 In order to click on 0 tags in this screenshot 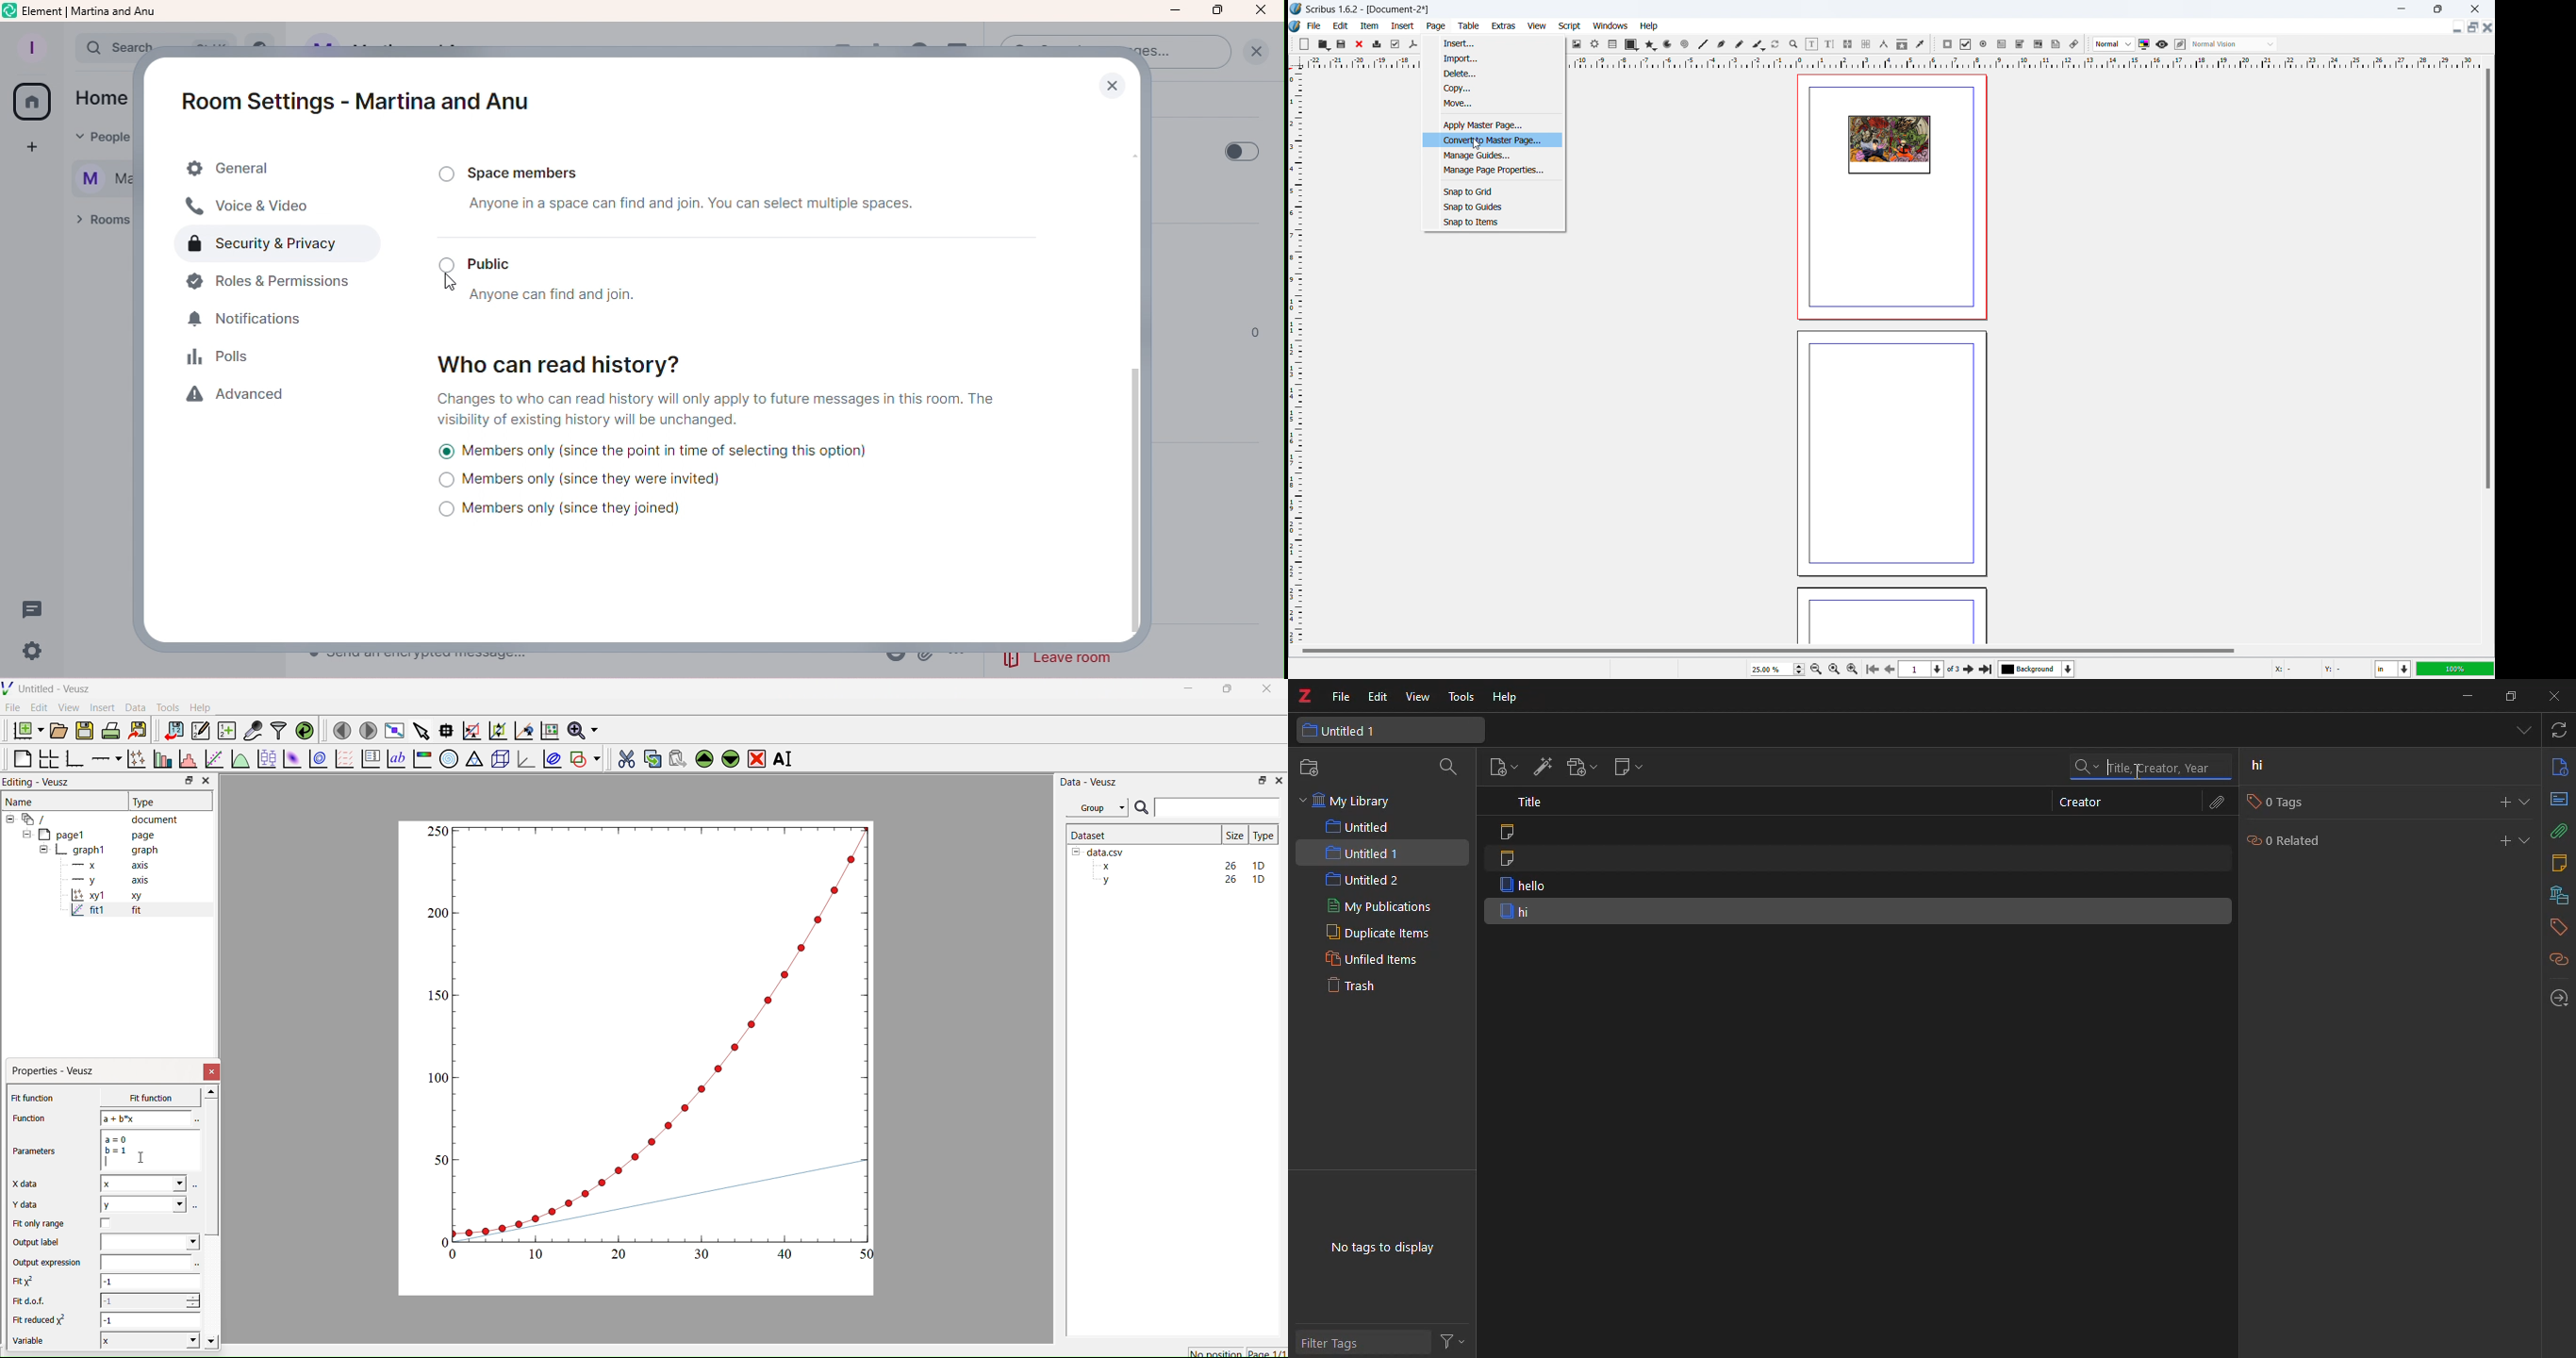, I will do `click(2271, 802)`.